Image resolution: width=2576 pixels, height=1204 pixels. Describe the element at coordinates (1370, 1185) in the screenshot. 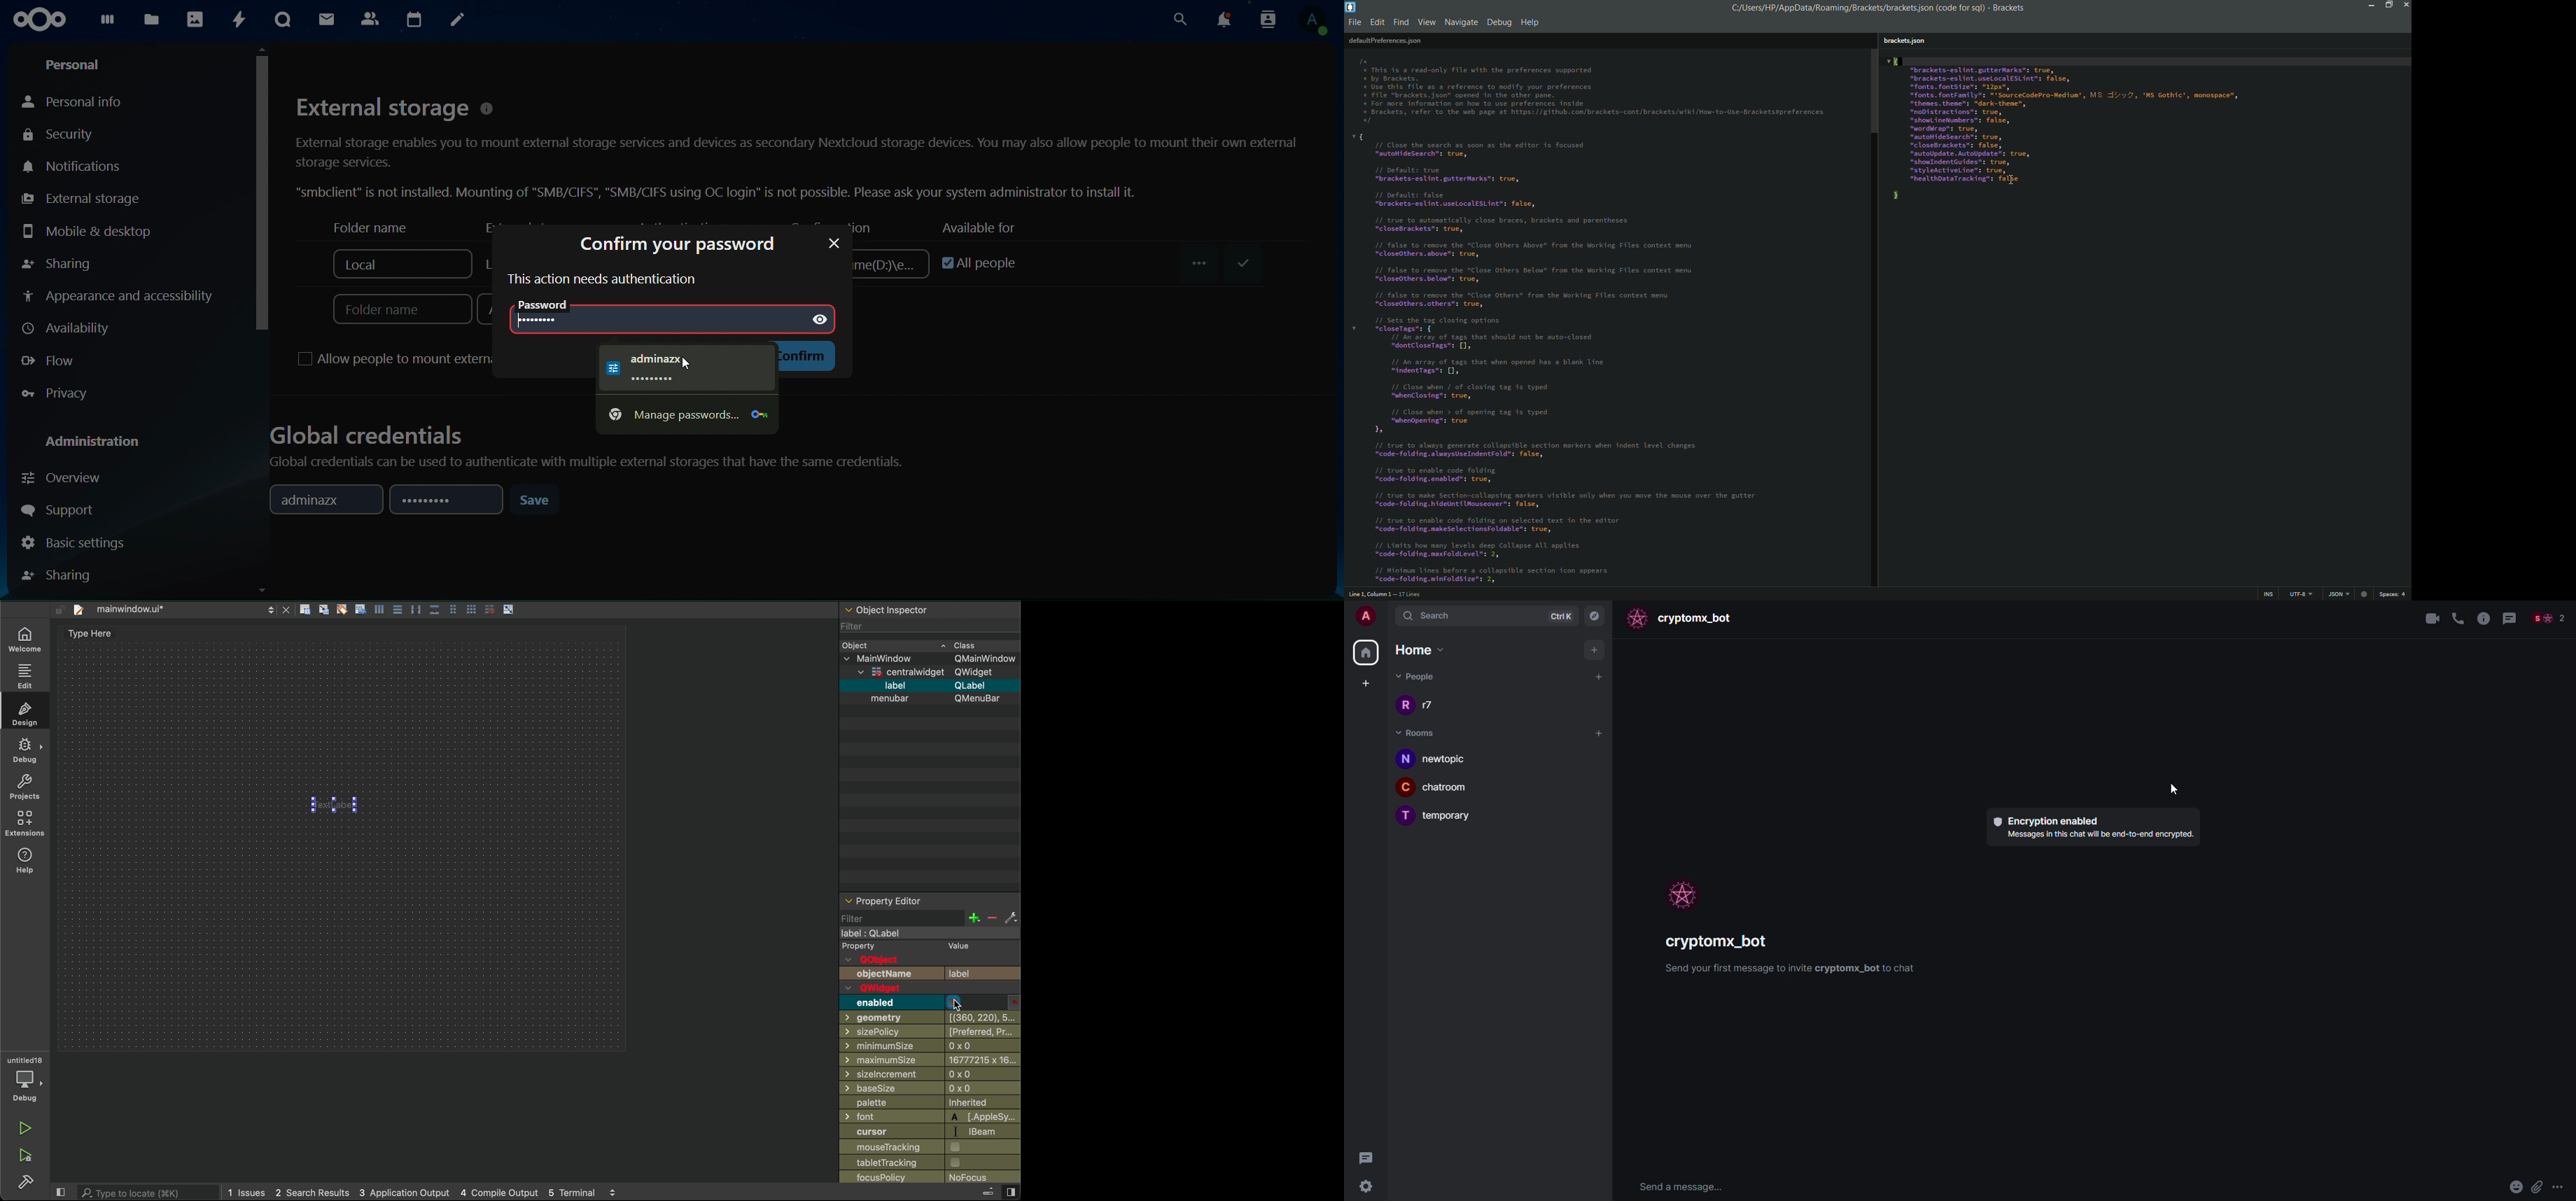

I see `settings` at that location.